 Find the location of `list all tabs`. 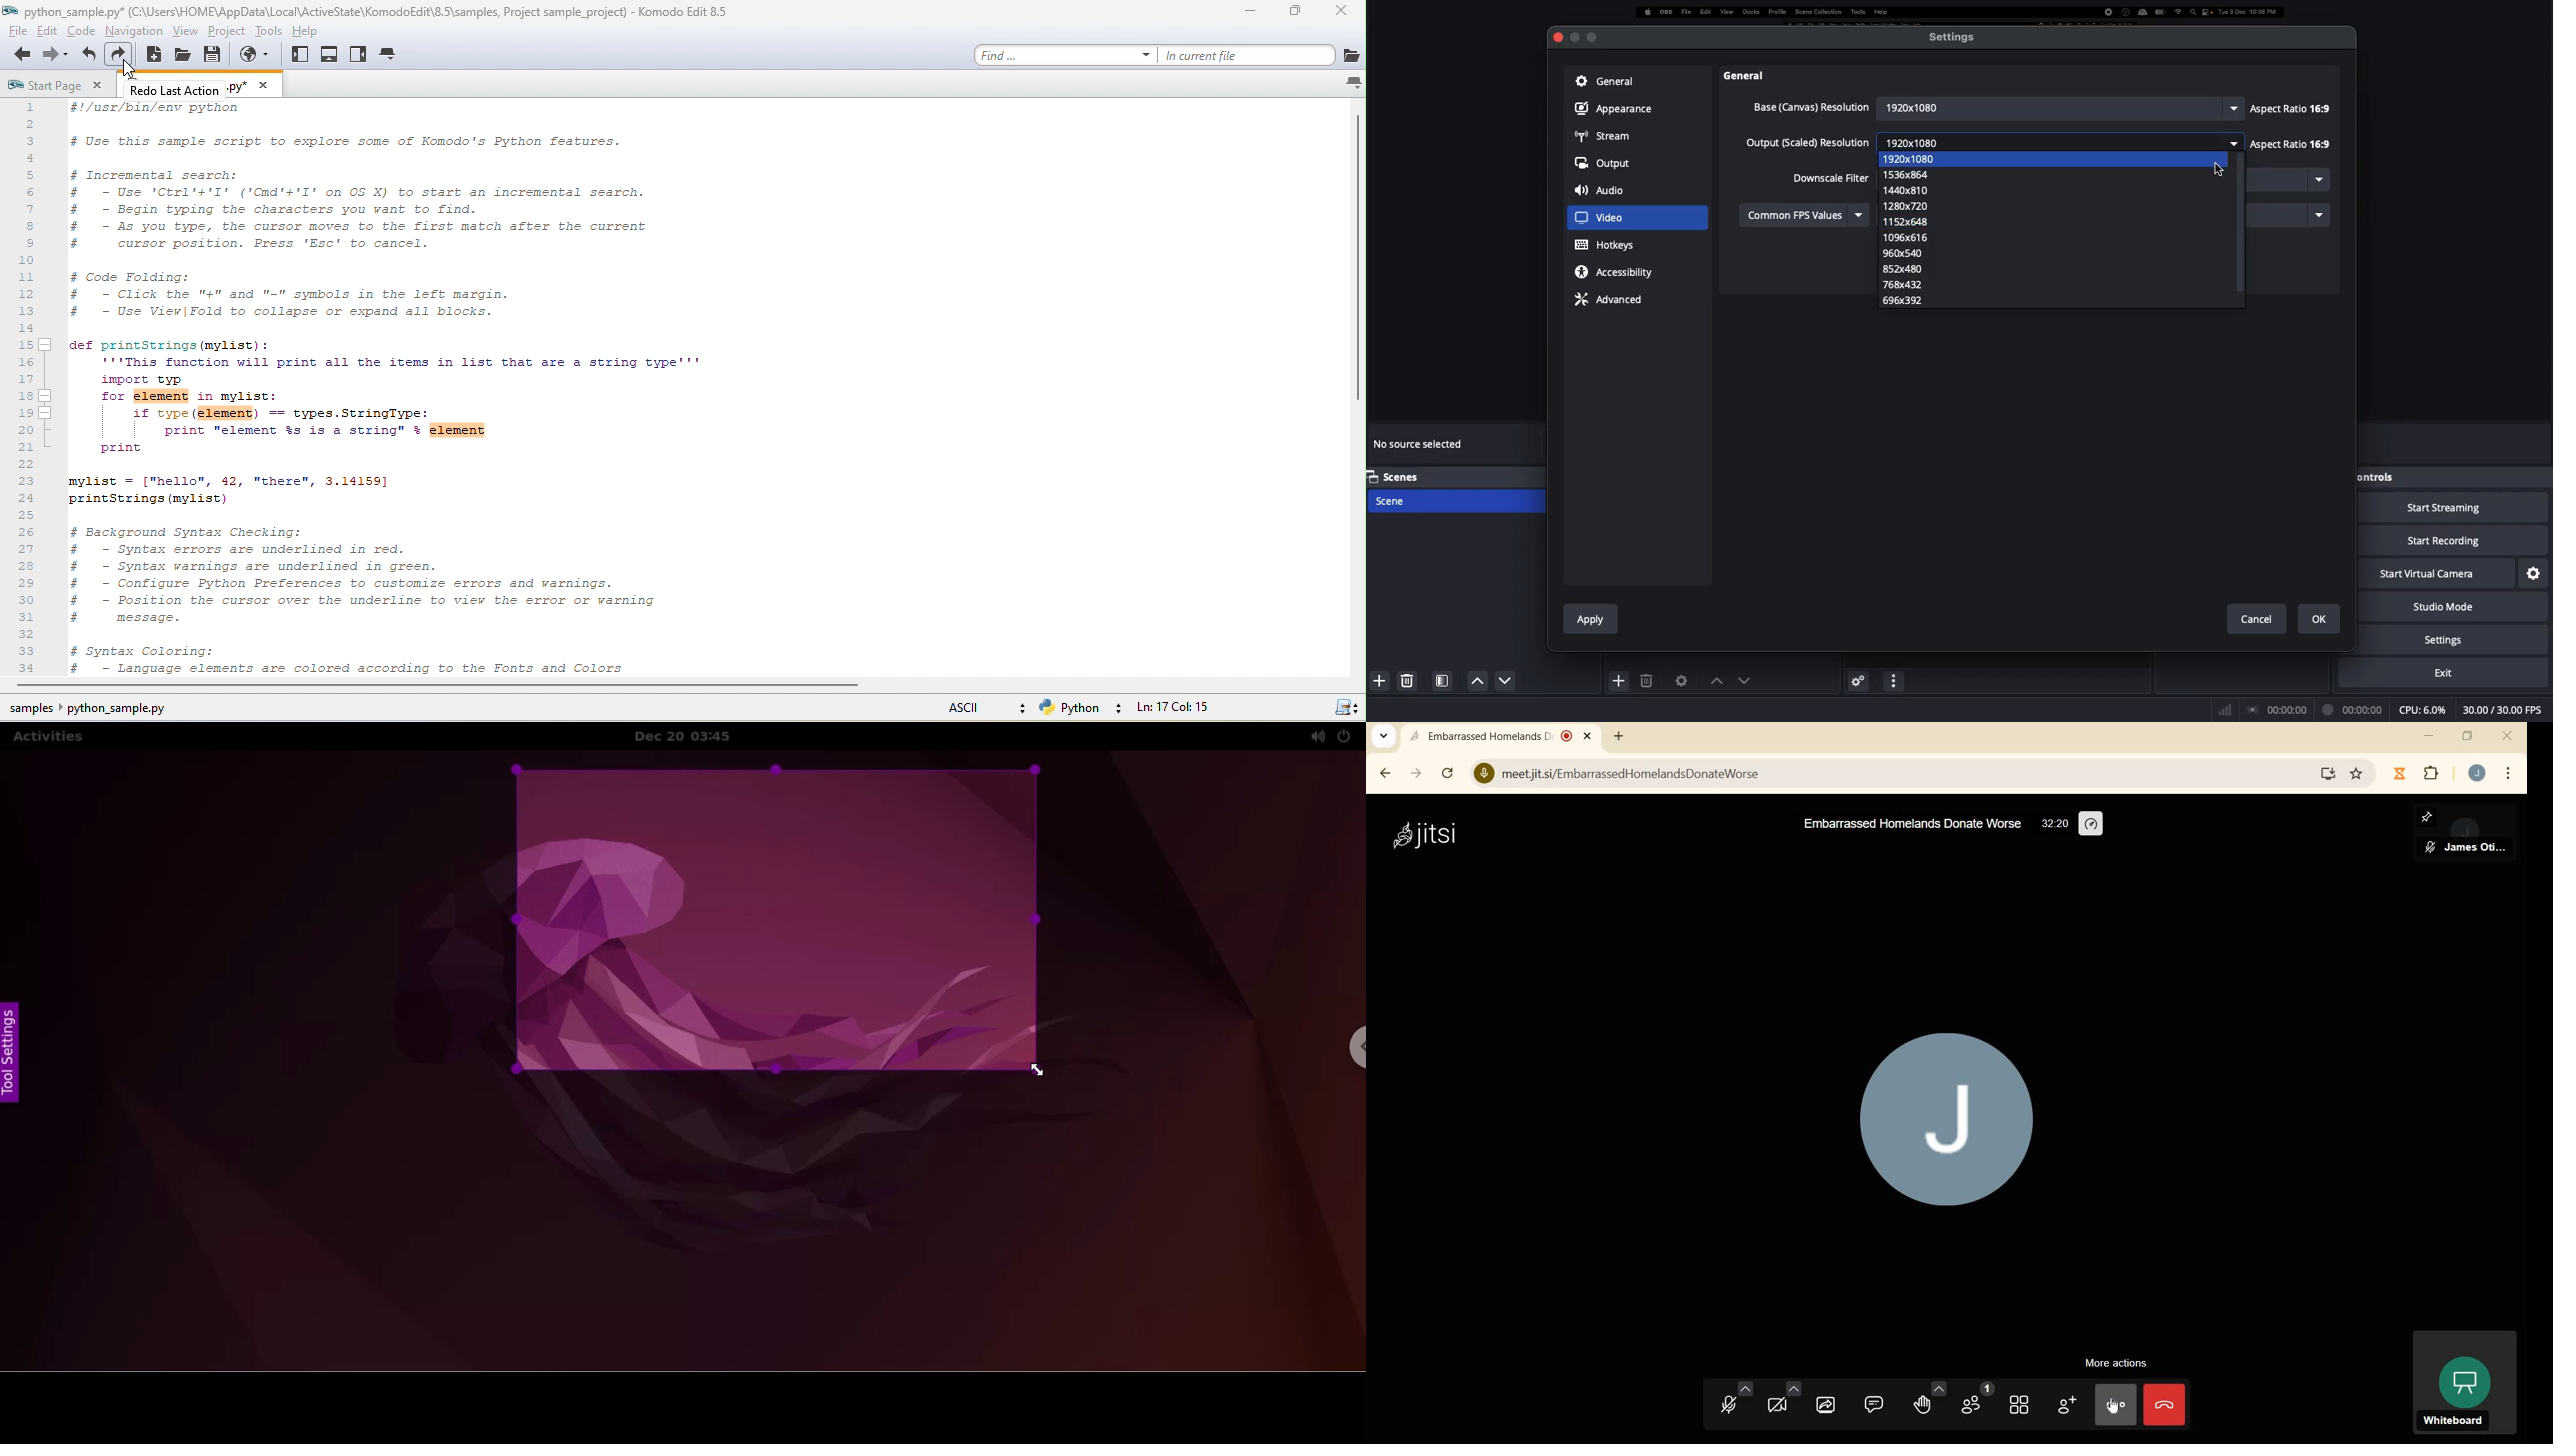

list all tabs is located at coordinates (1343, 87).